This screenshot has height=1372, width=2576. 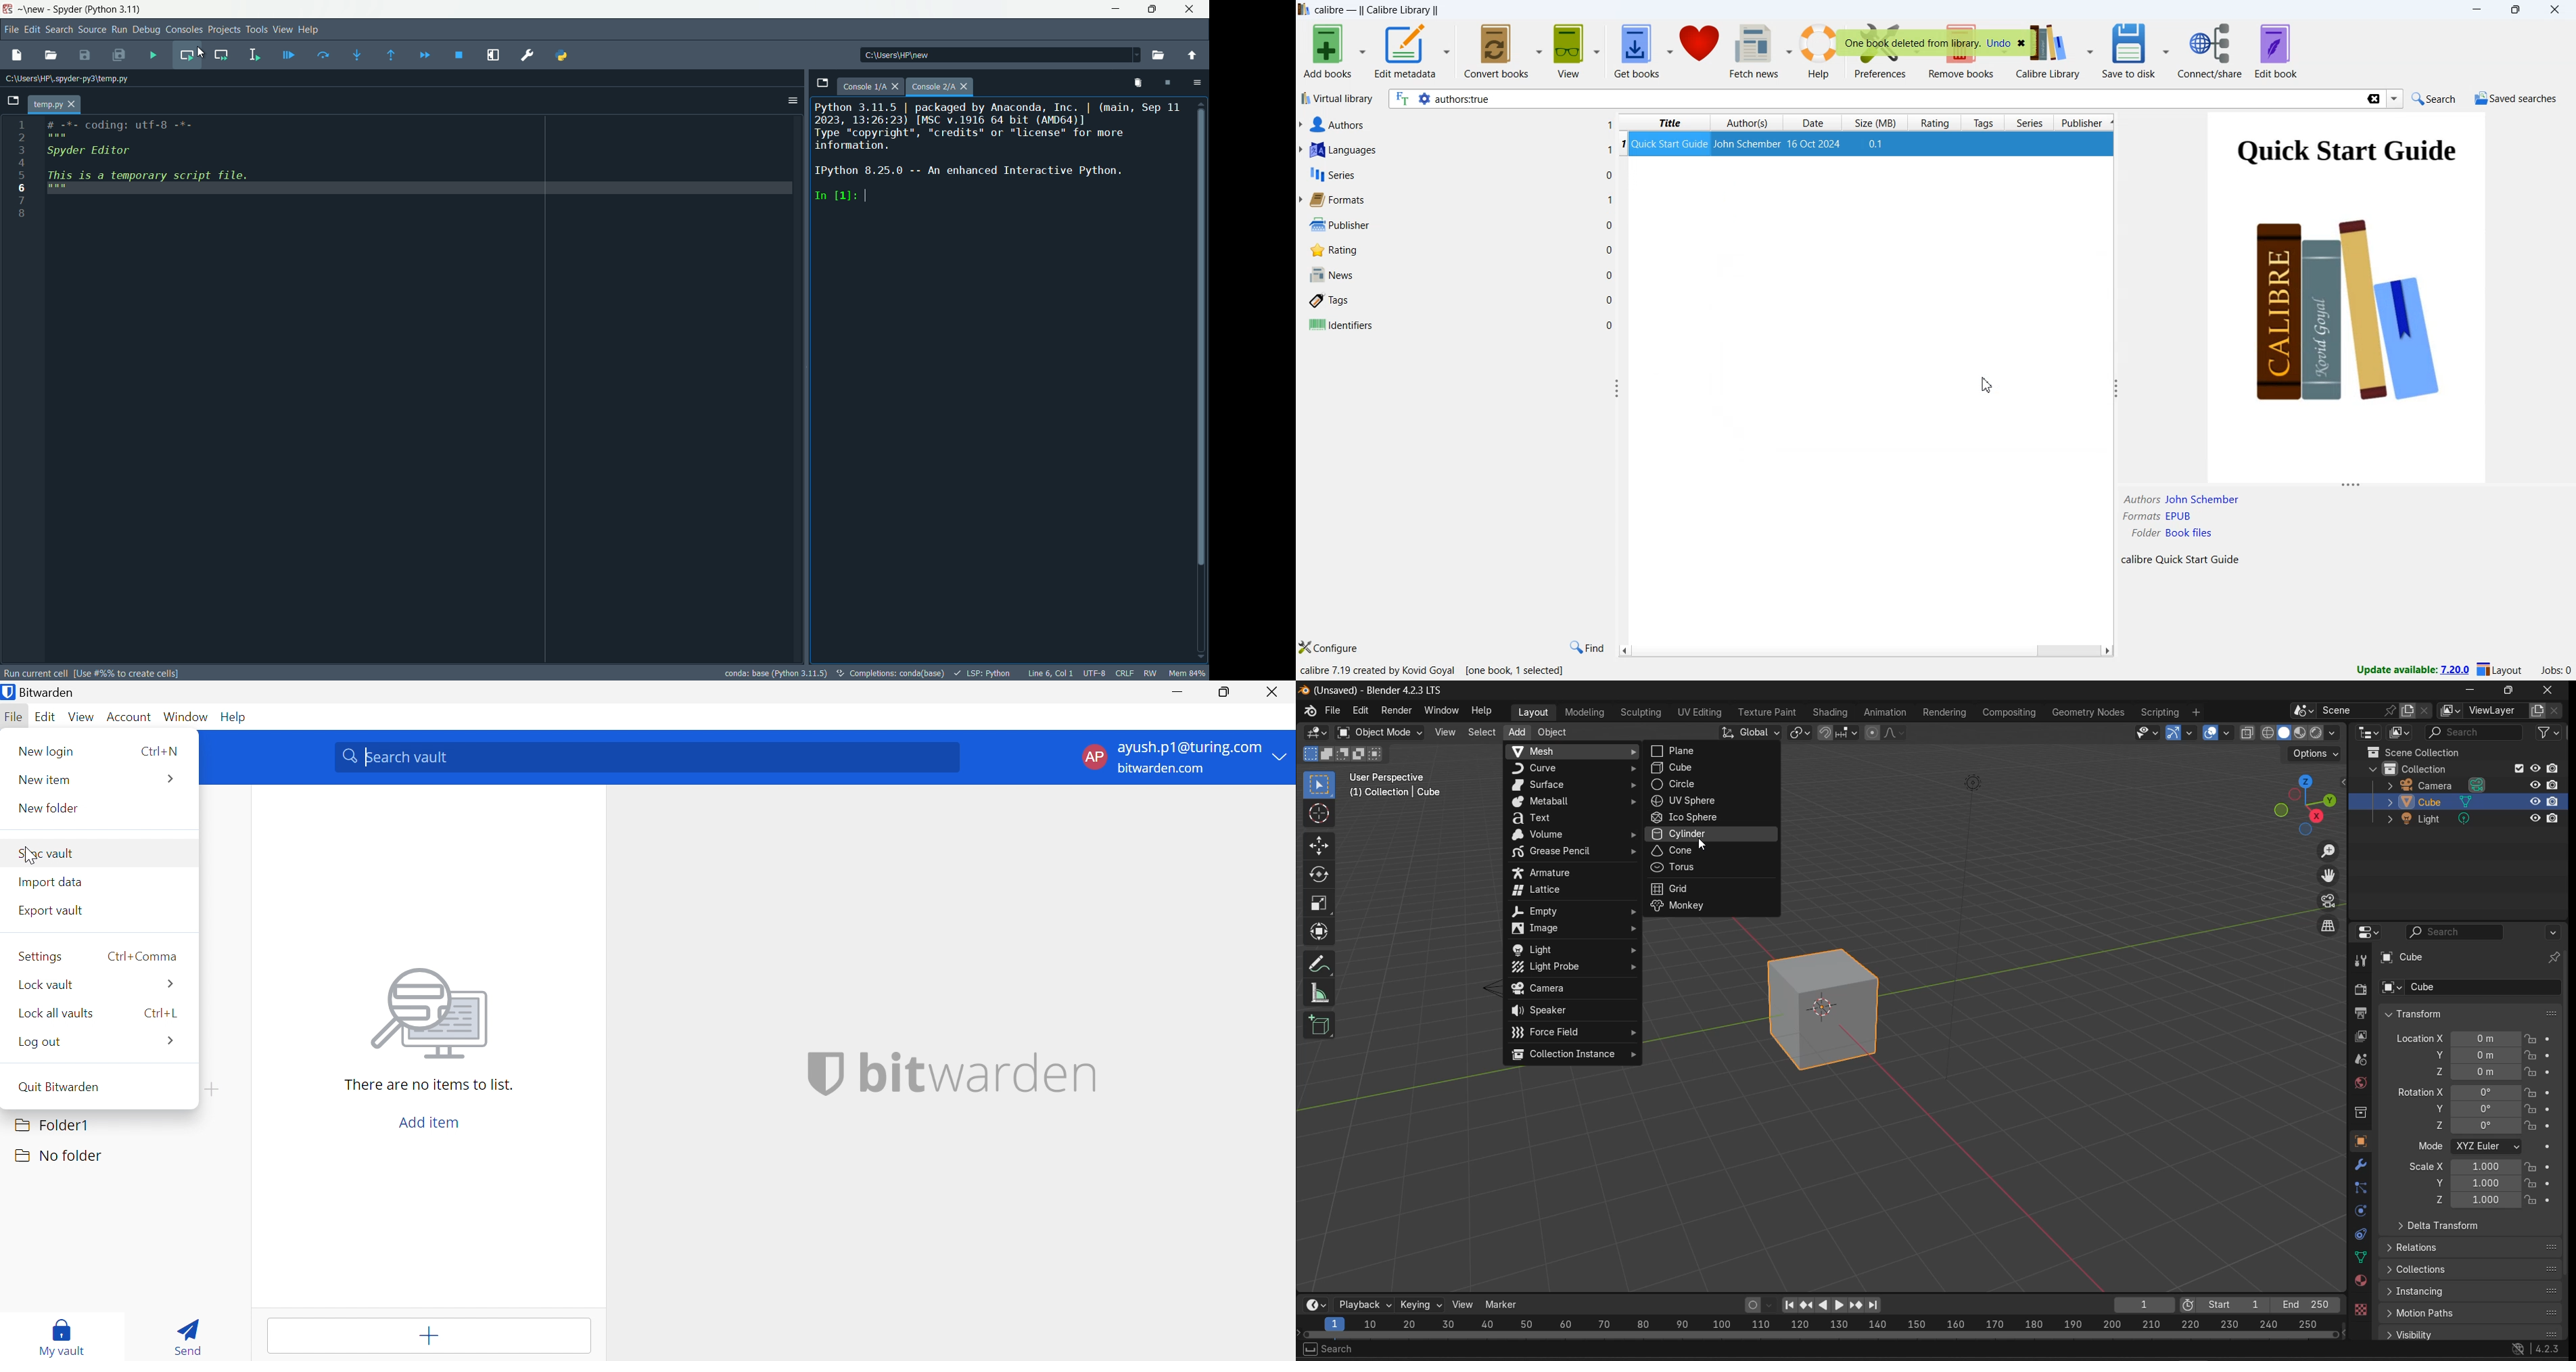 What do you see at coordinates (310, 30) in the screenshot?
I see `help menu` at bounding box center [310, 30].